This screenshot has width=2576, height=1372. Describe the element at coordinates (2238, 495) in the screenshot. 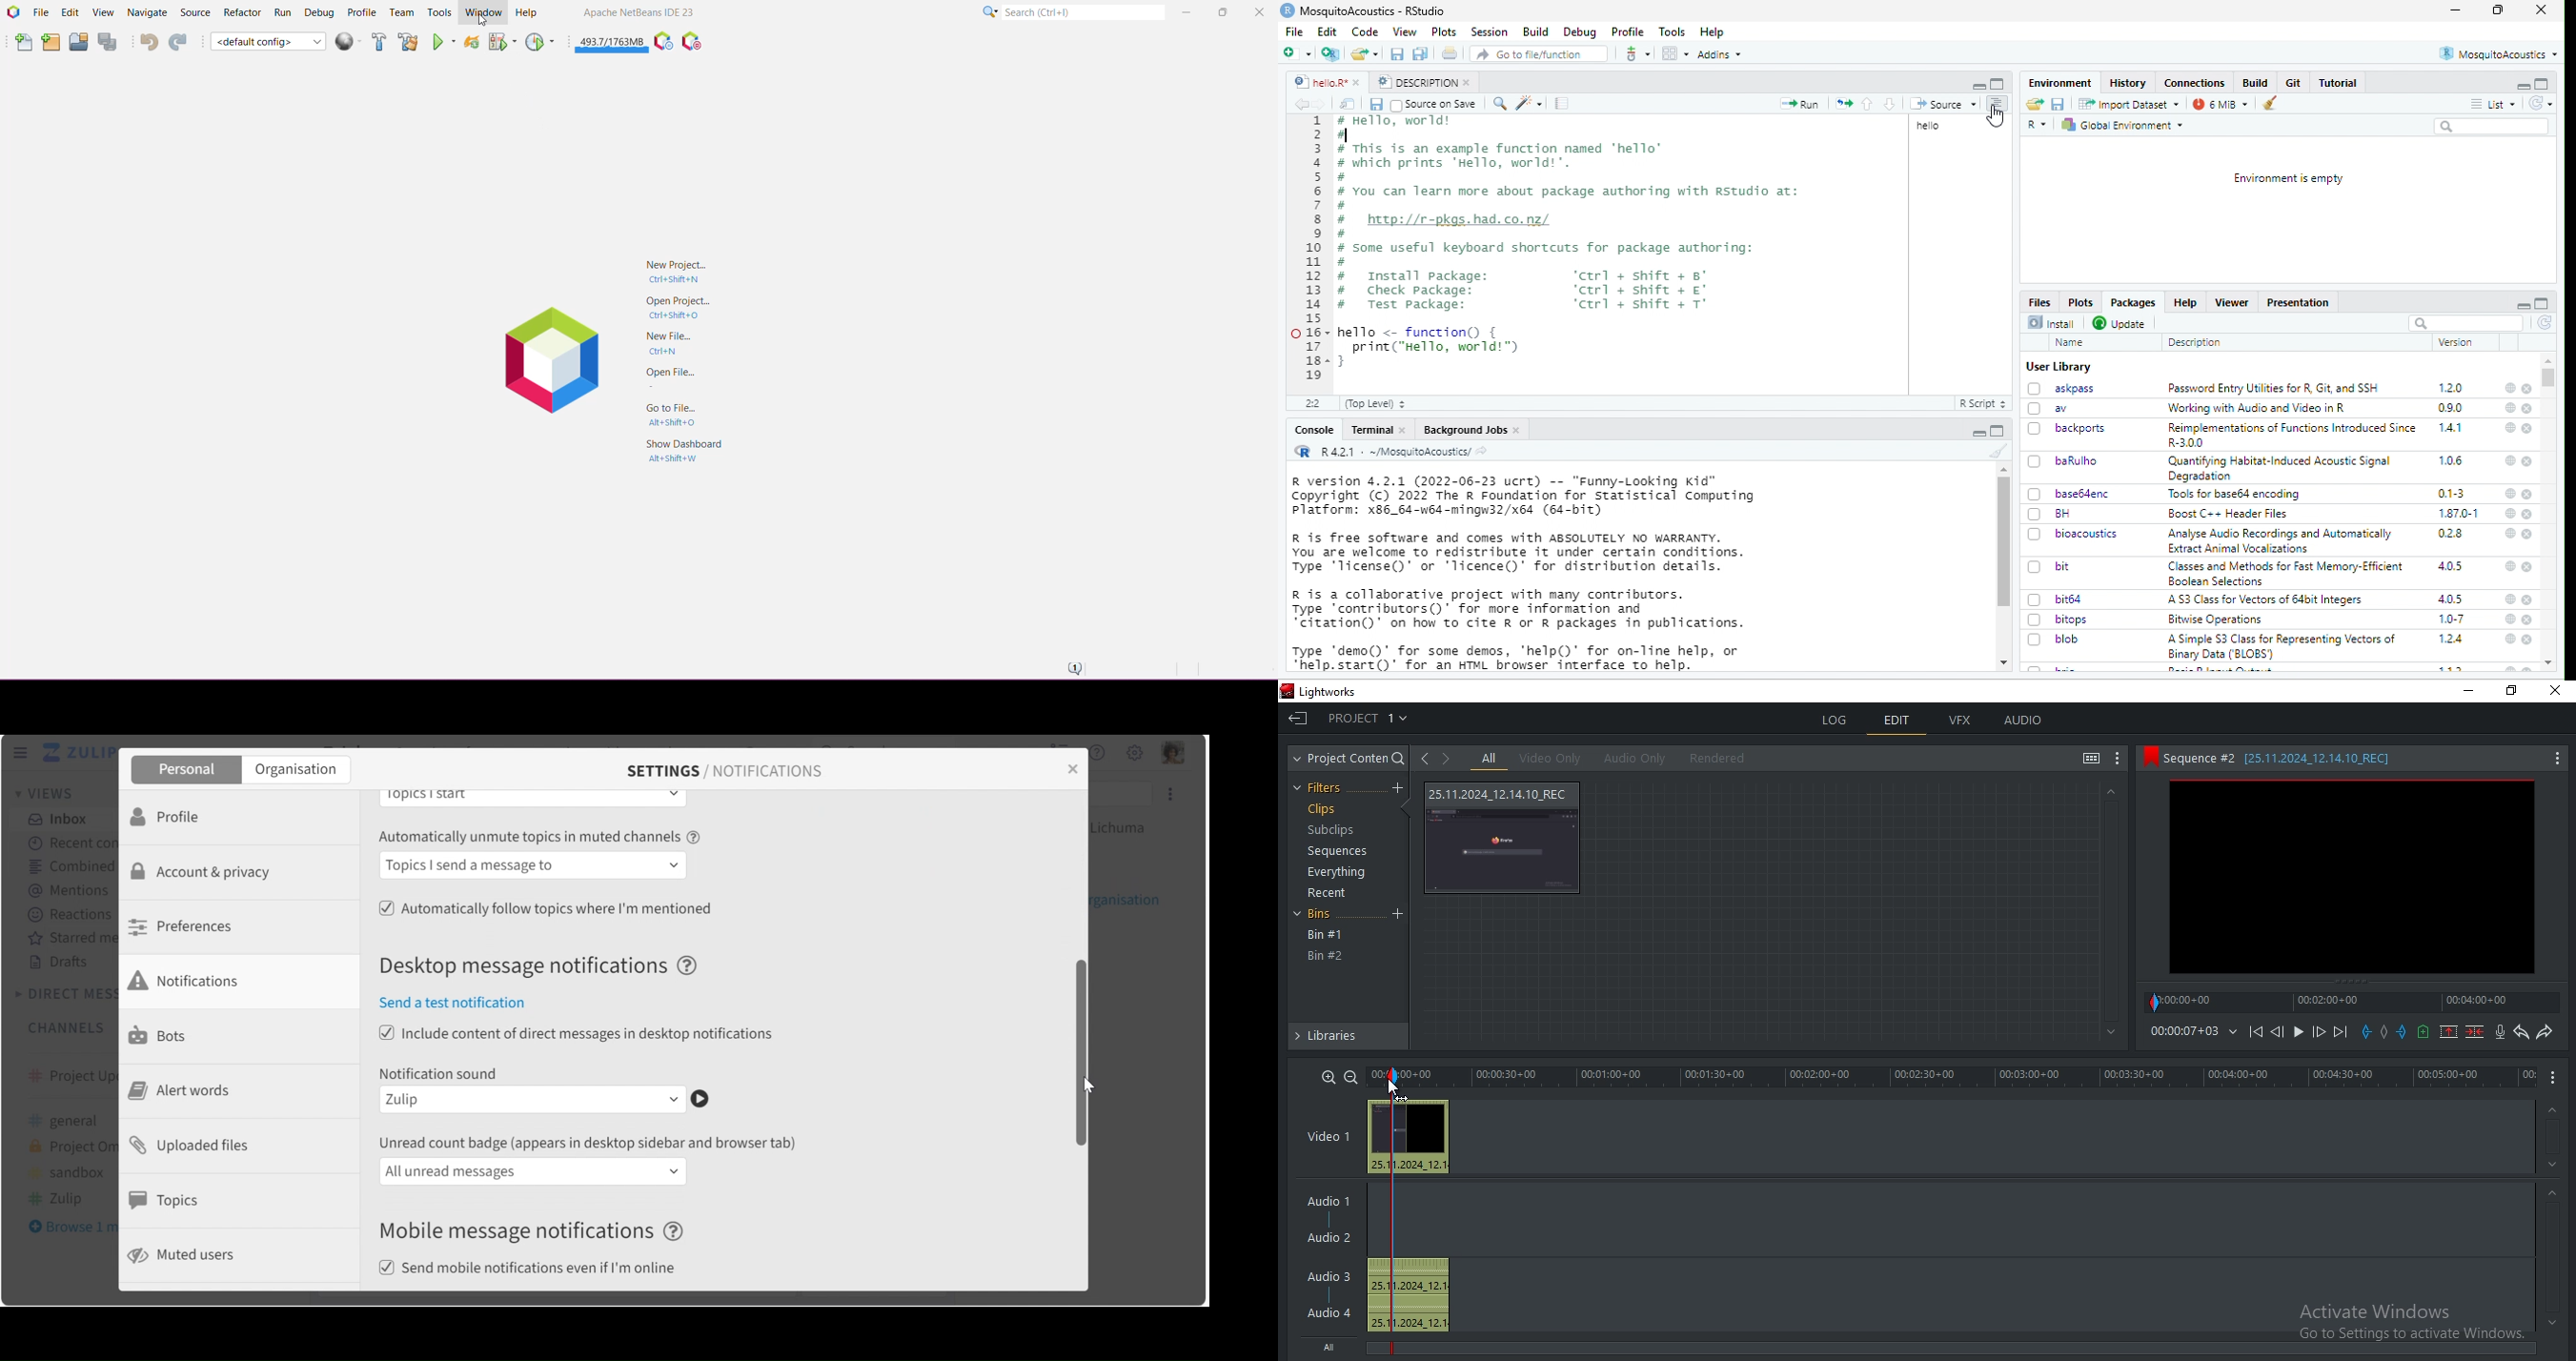

I see `Tools for base64 encoding` at that location.